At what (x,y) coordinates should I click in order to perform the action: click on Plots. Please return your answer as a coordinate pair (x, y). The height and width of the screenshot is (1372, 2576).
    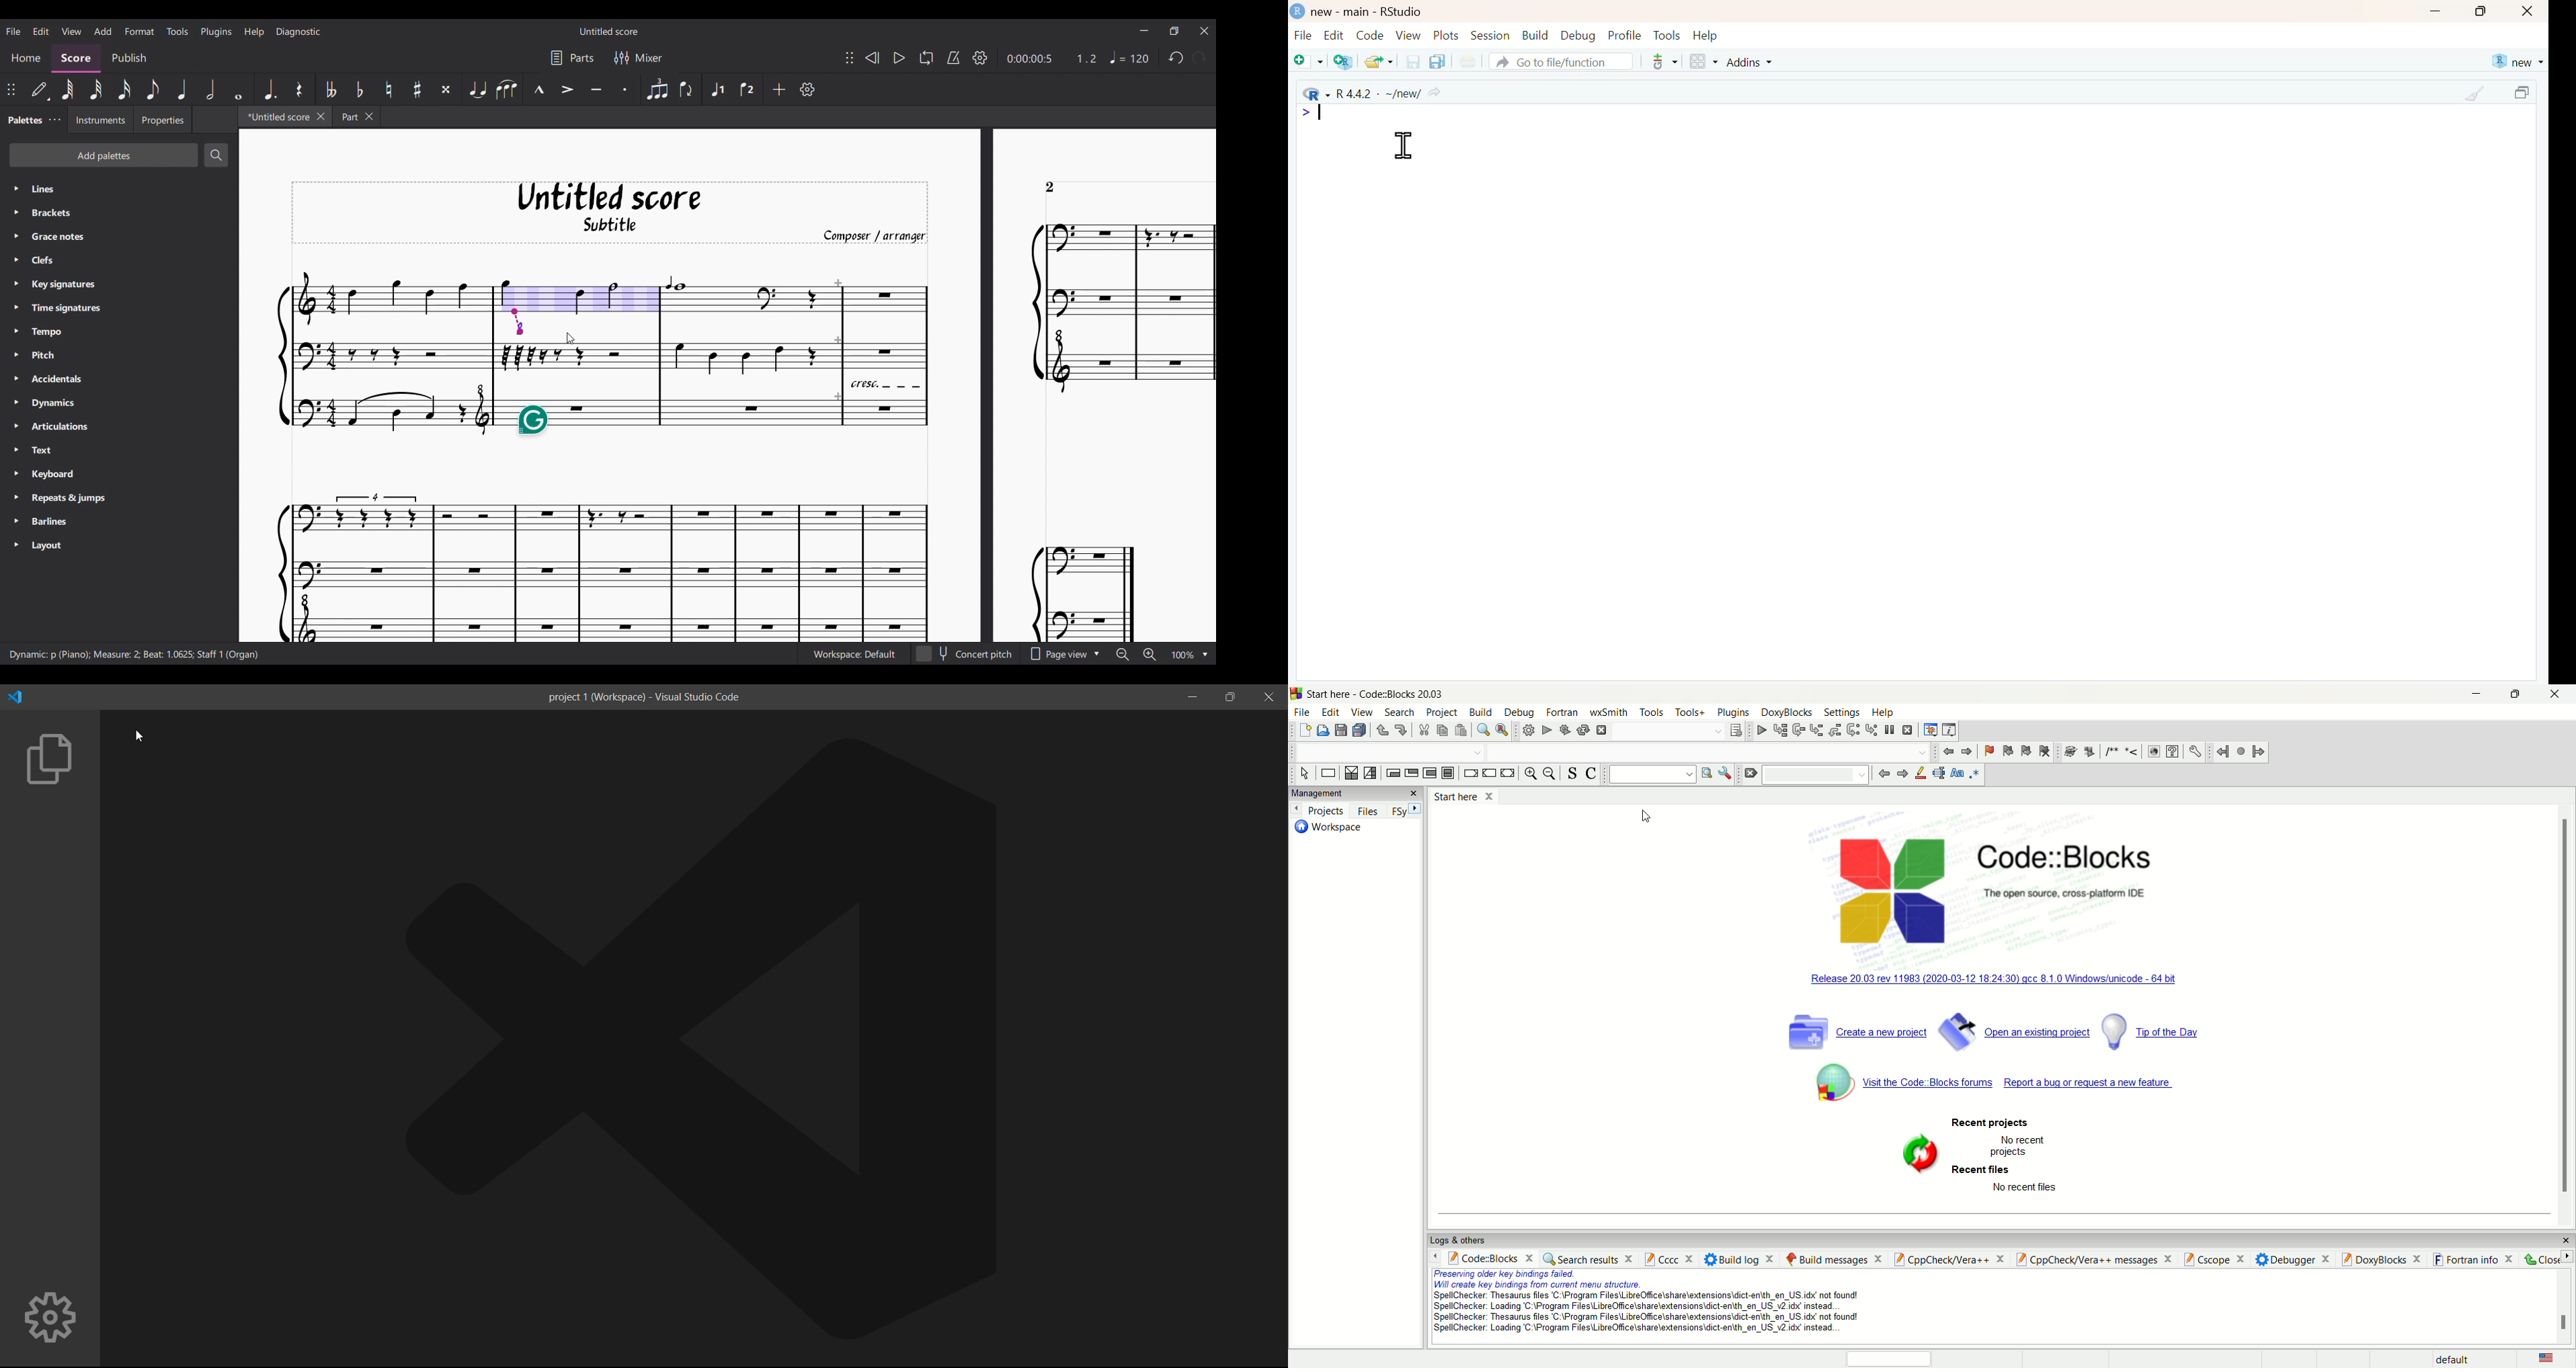
    Looking at the image, I should click on (1447, 35).